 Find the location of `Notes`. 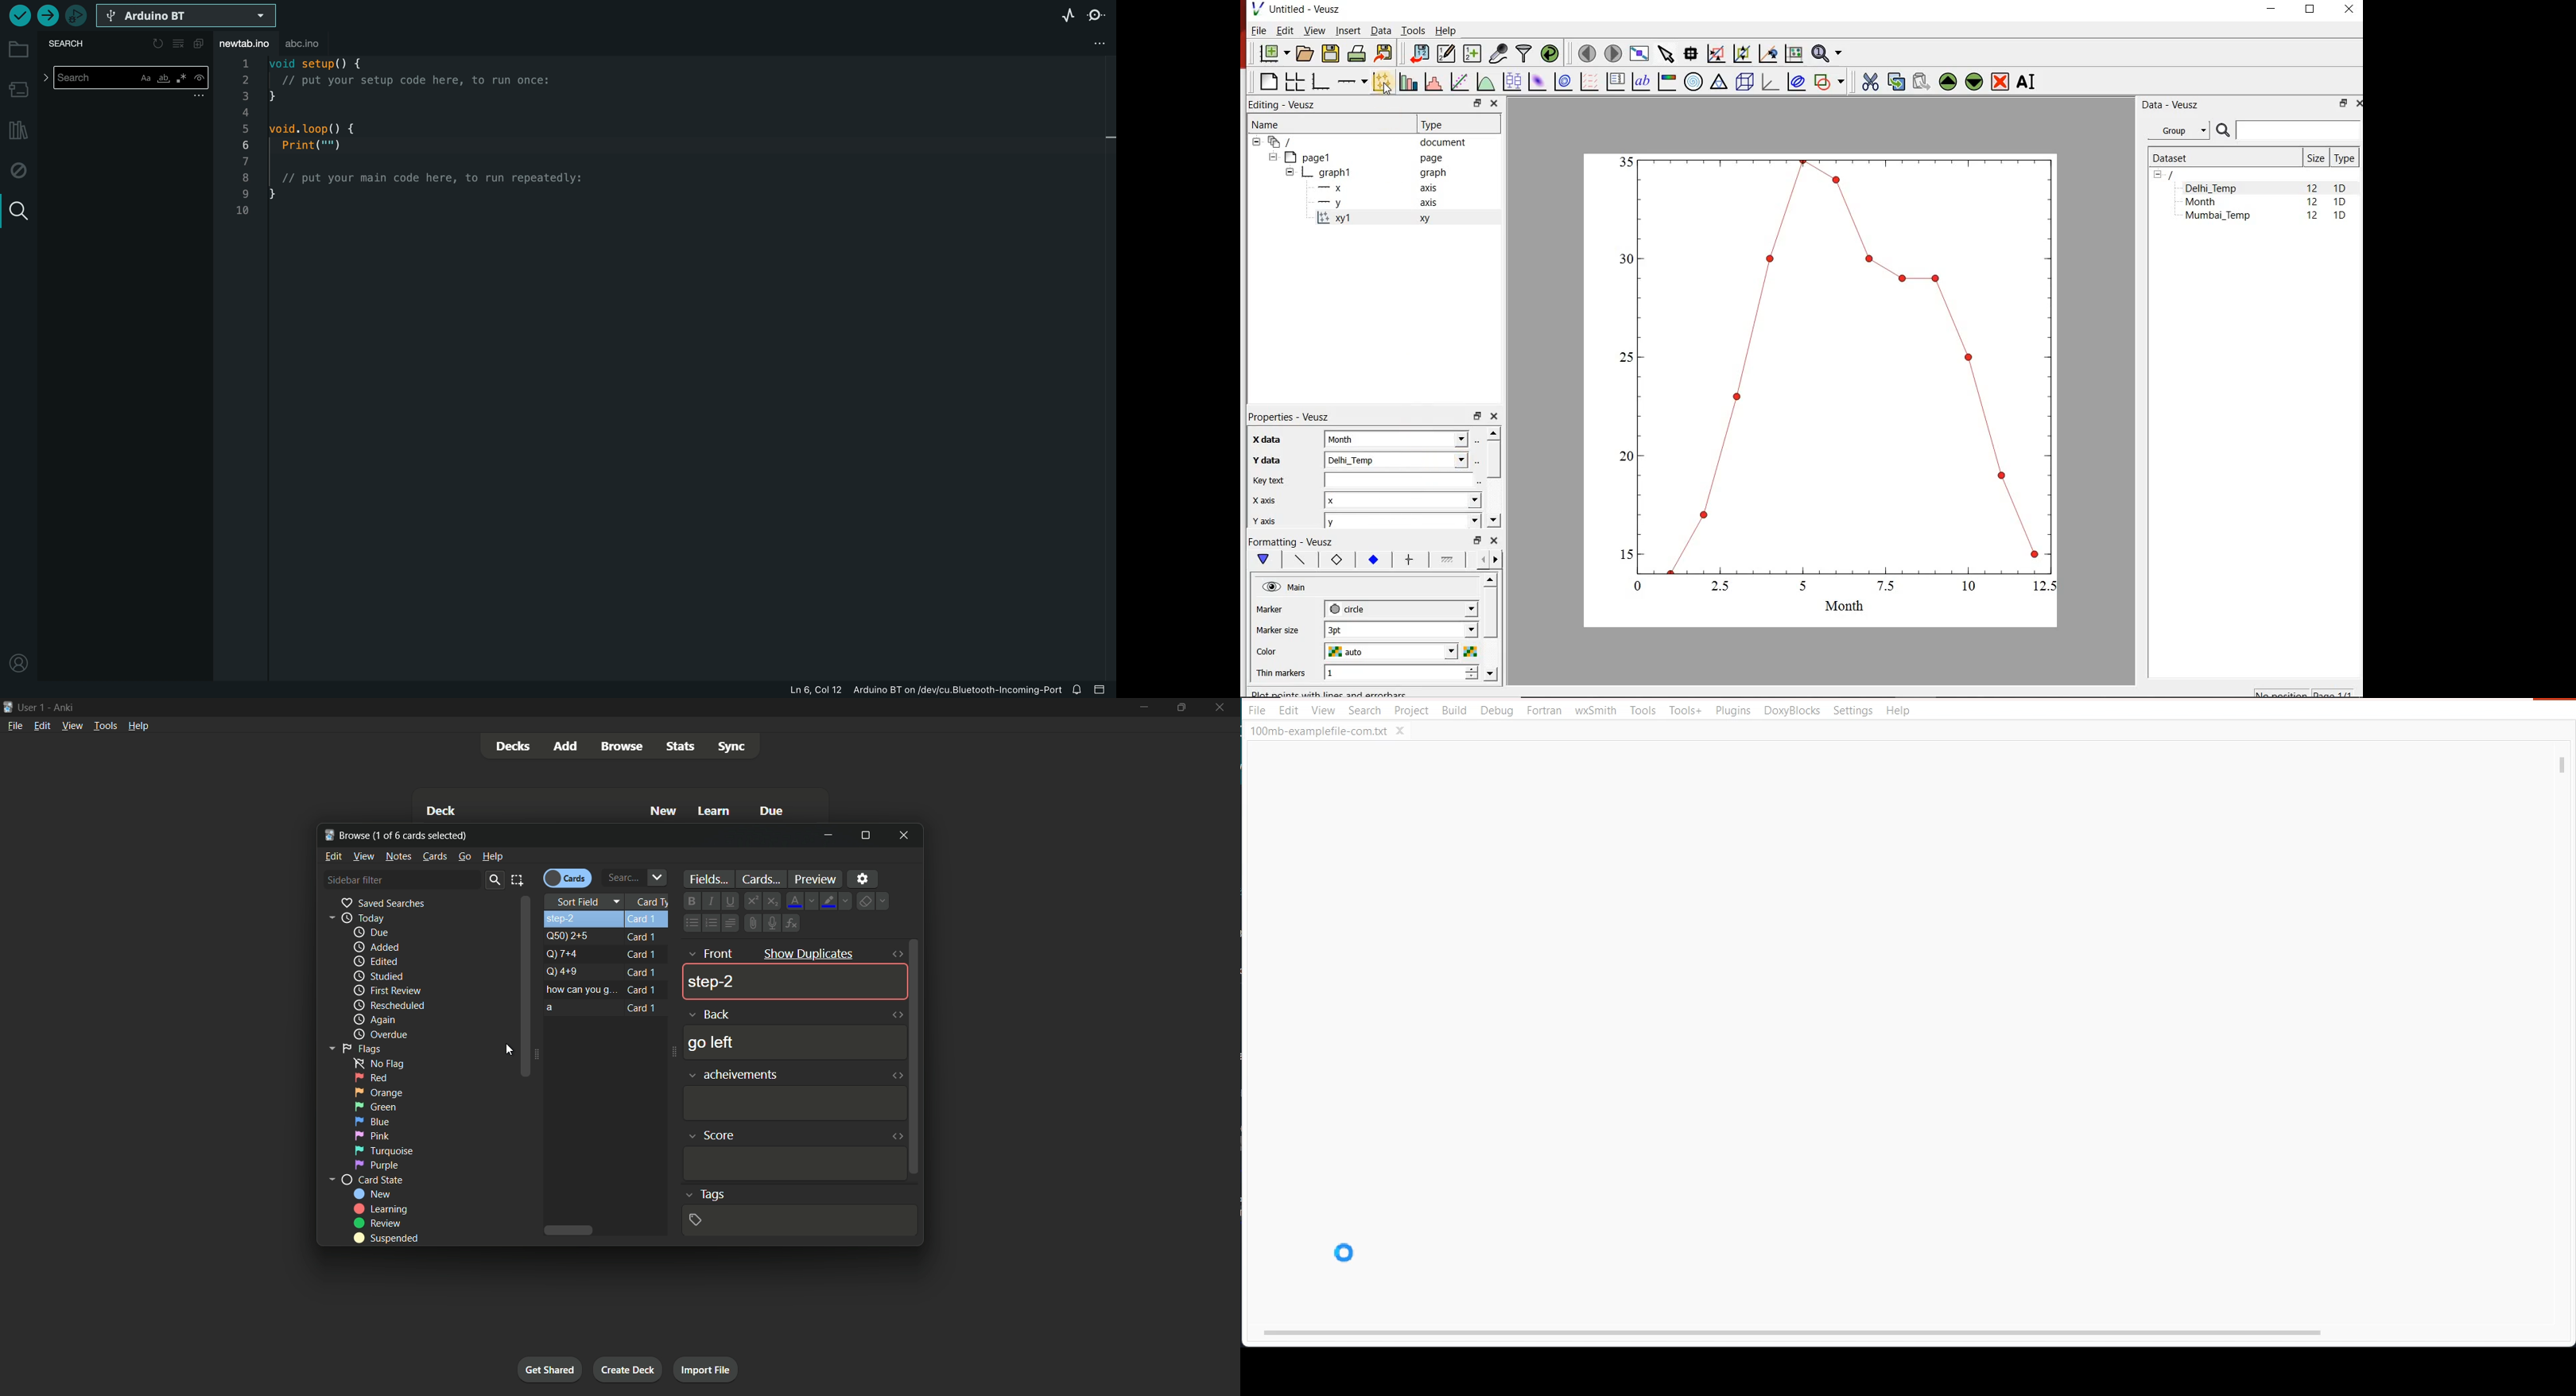

Notes is located at coordinates (399, 856).